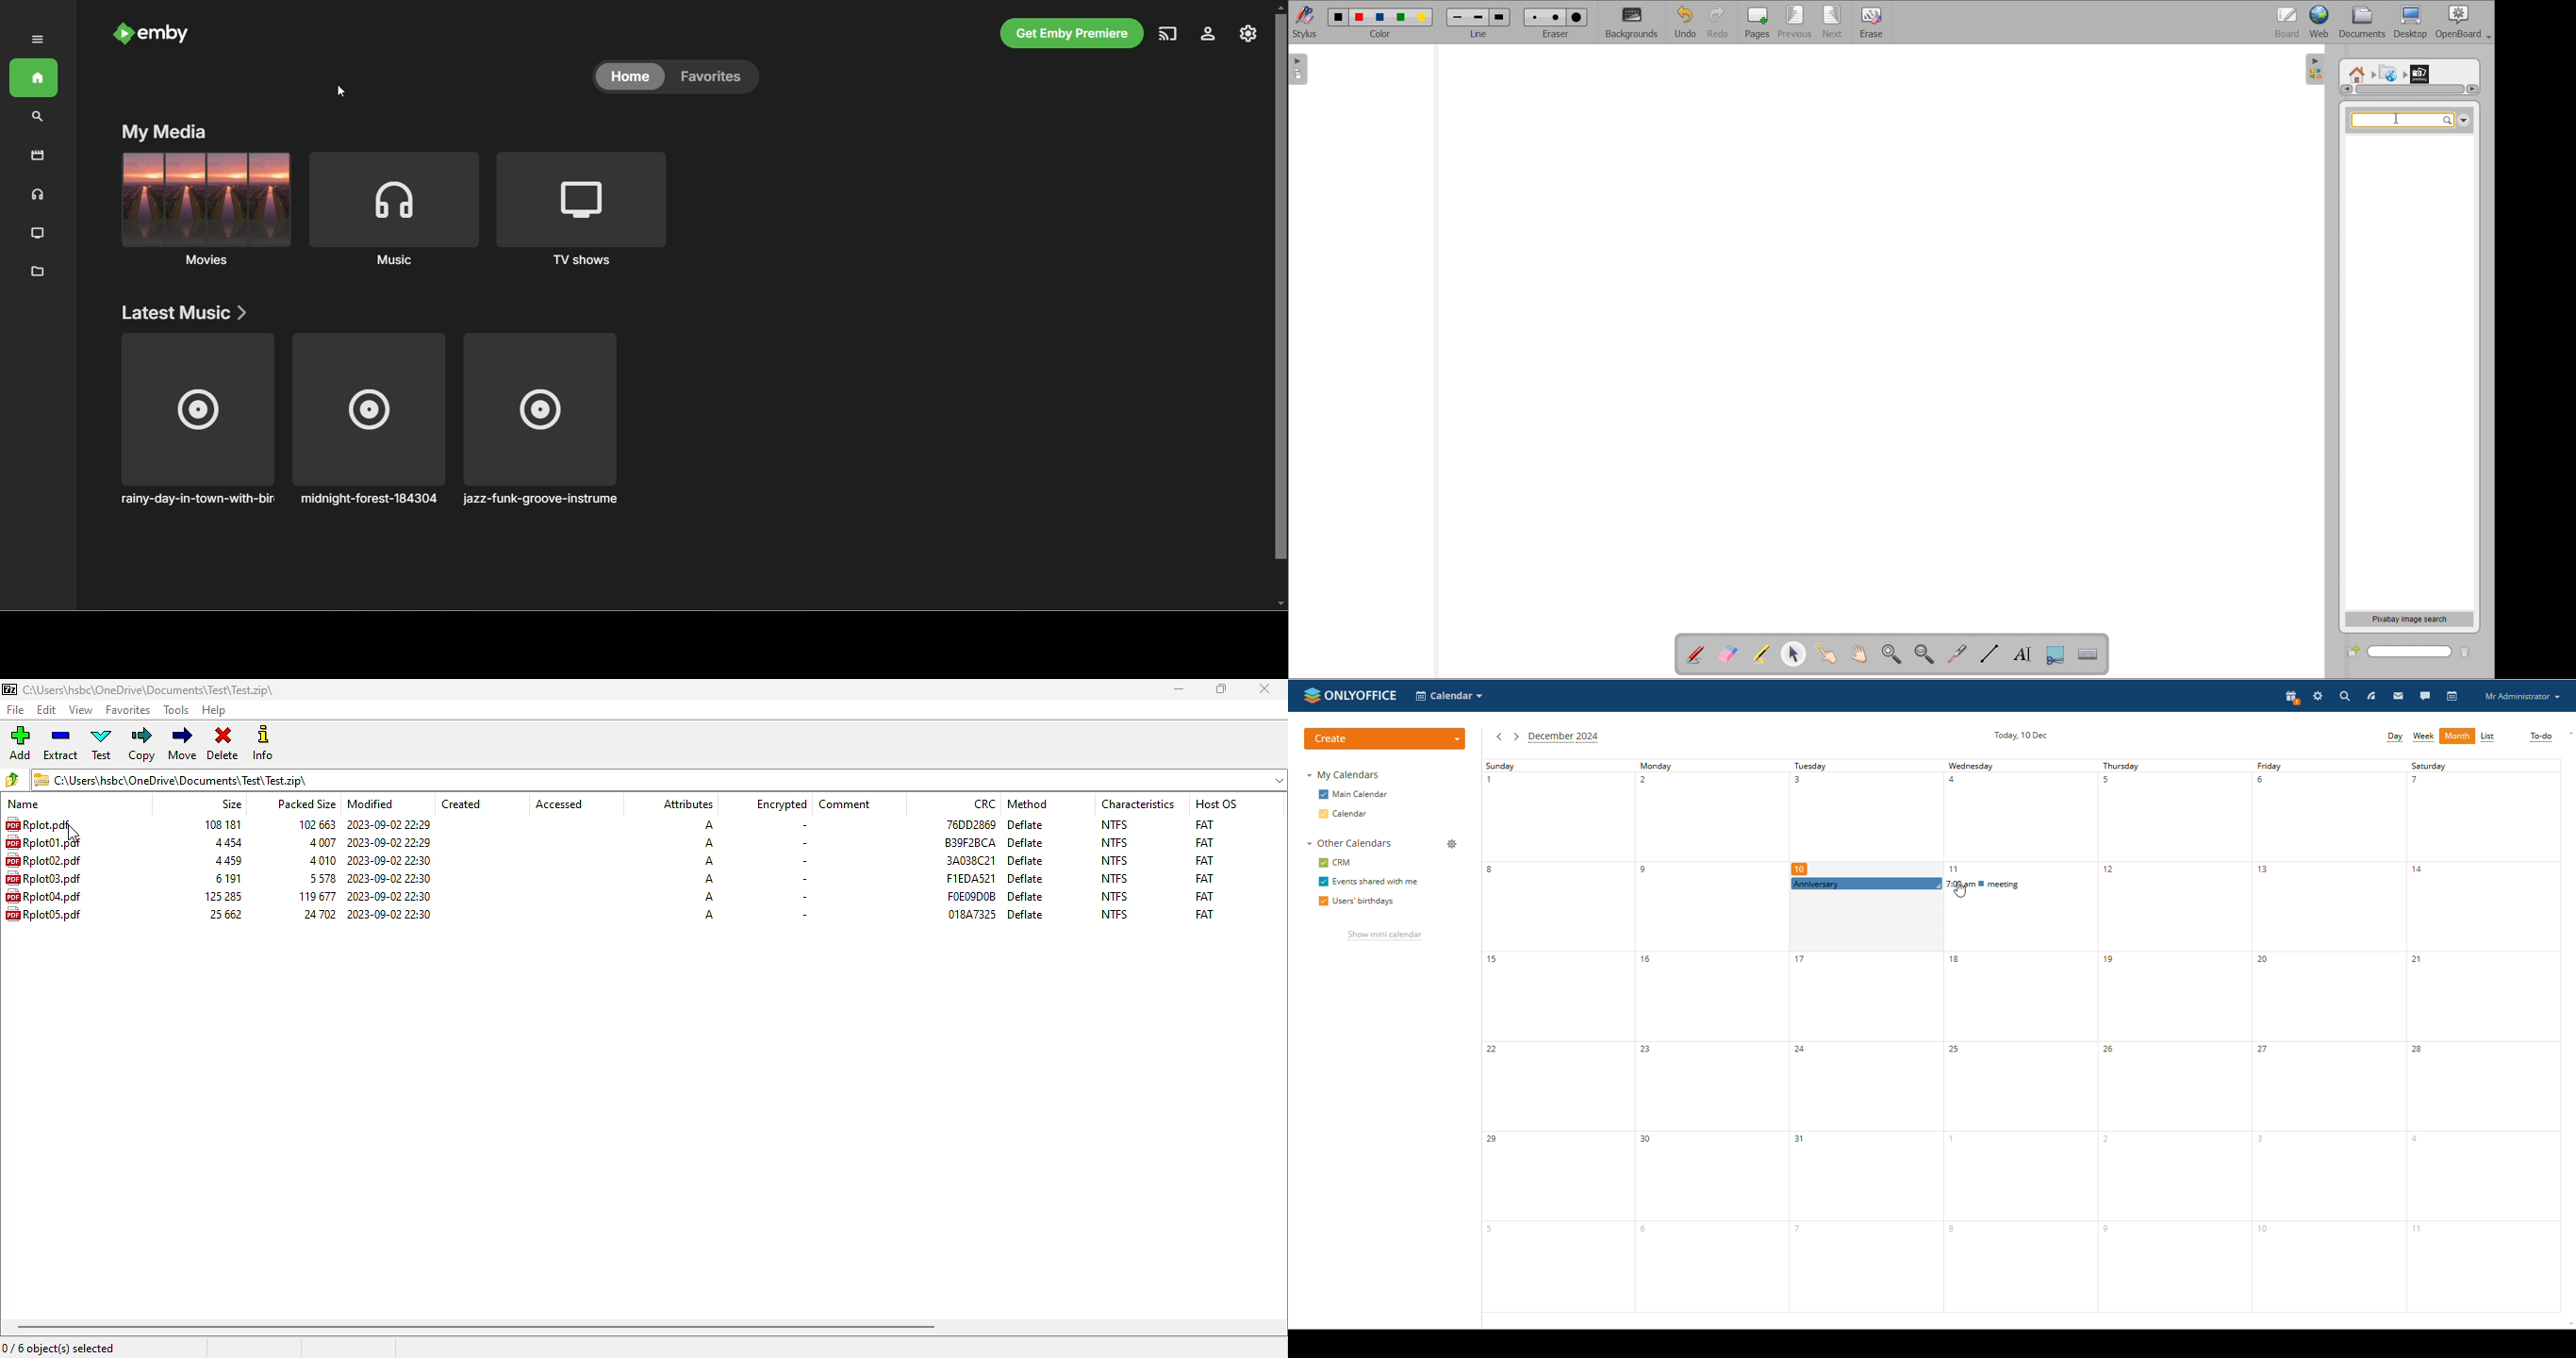  What do you see at coordinates (2410, 652) in the screenshot?
I see `search` at bounding box center [2410, 652].